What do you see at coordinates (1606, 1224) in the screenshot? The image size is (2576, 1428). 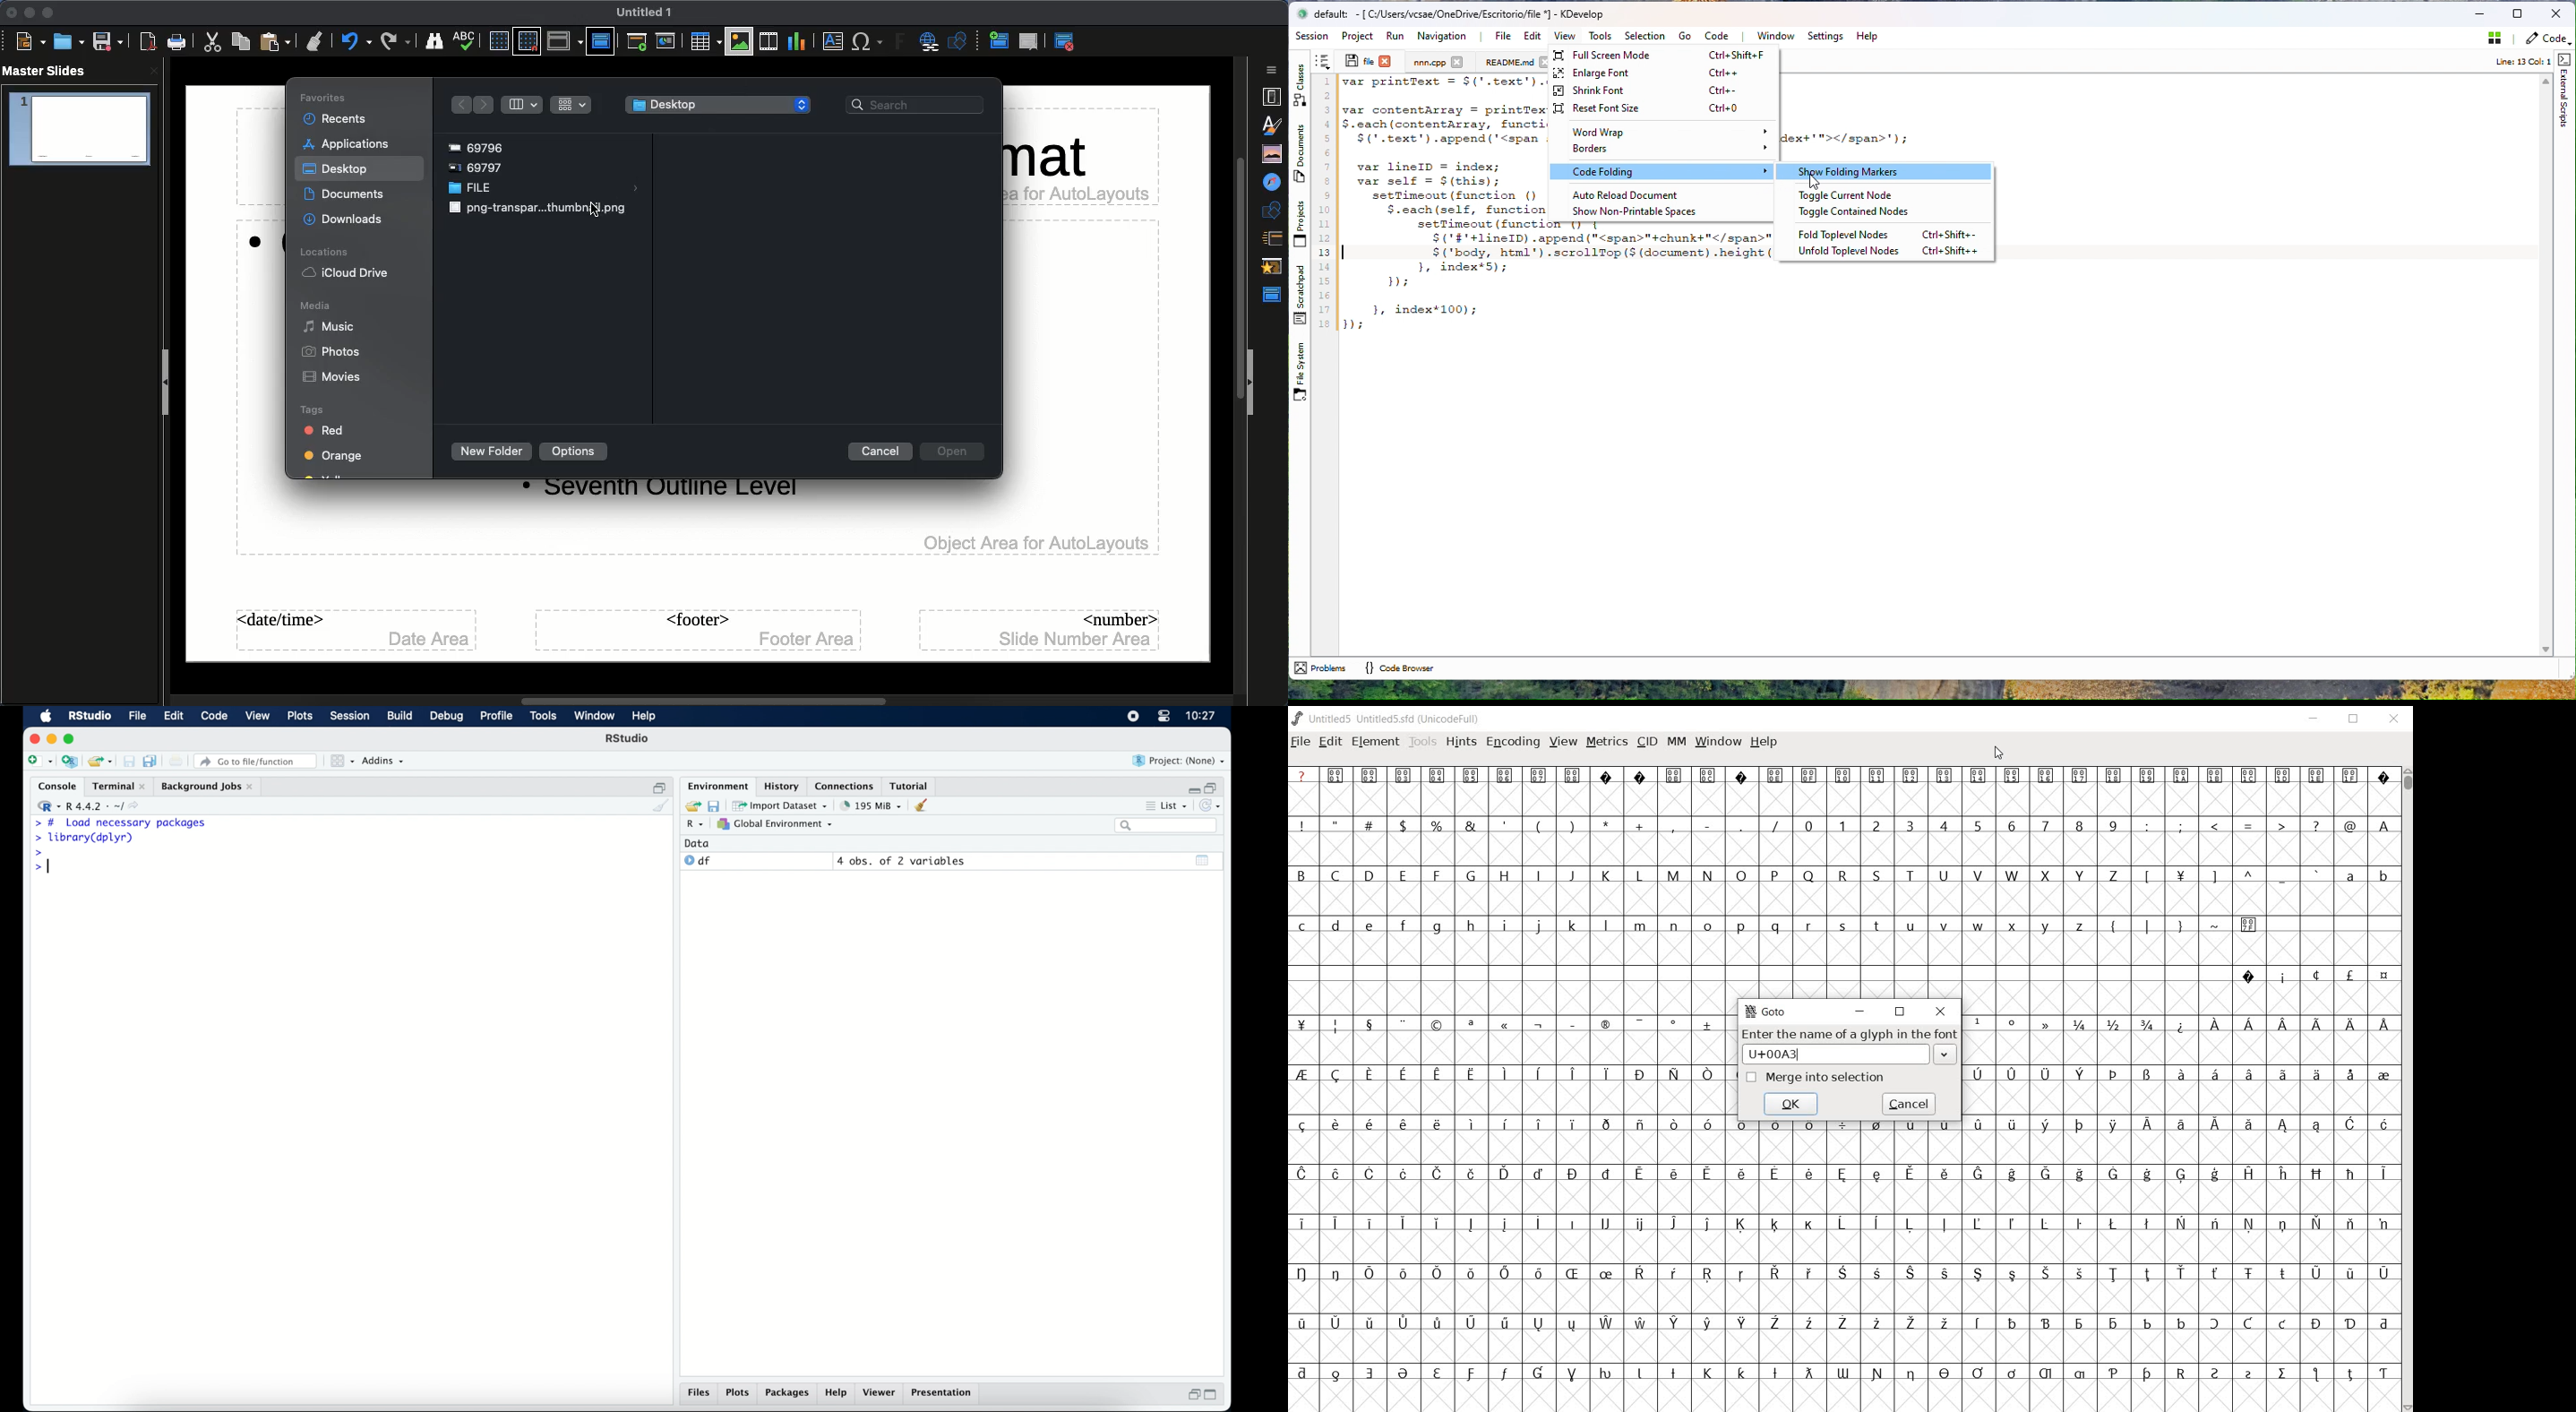 I see `Symbol` at bounding box center [1606, 1224].